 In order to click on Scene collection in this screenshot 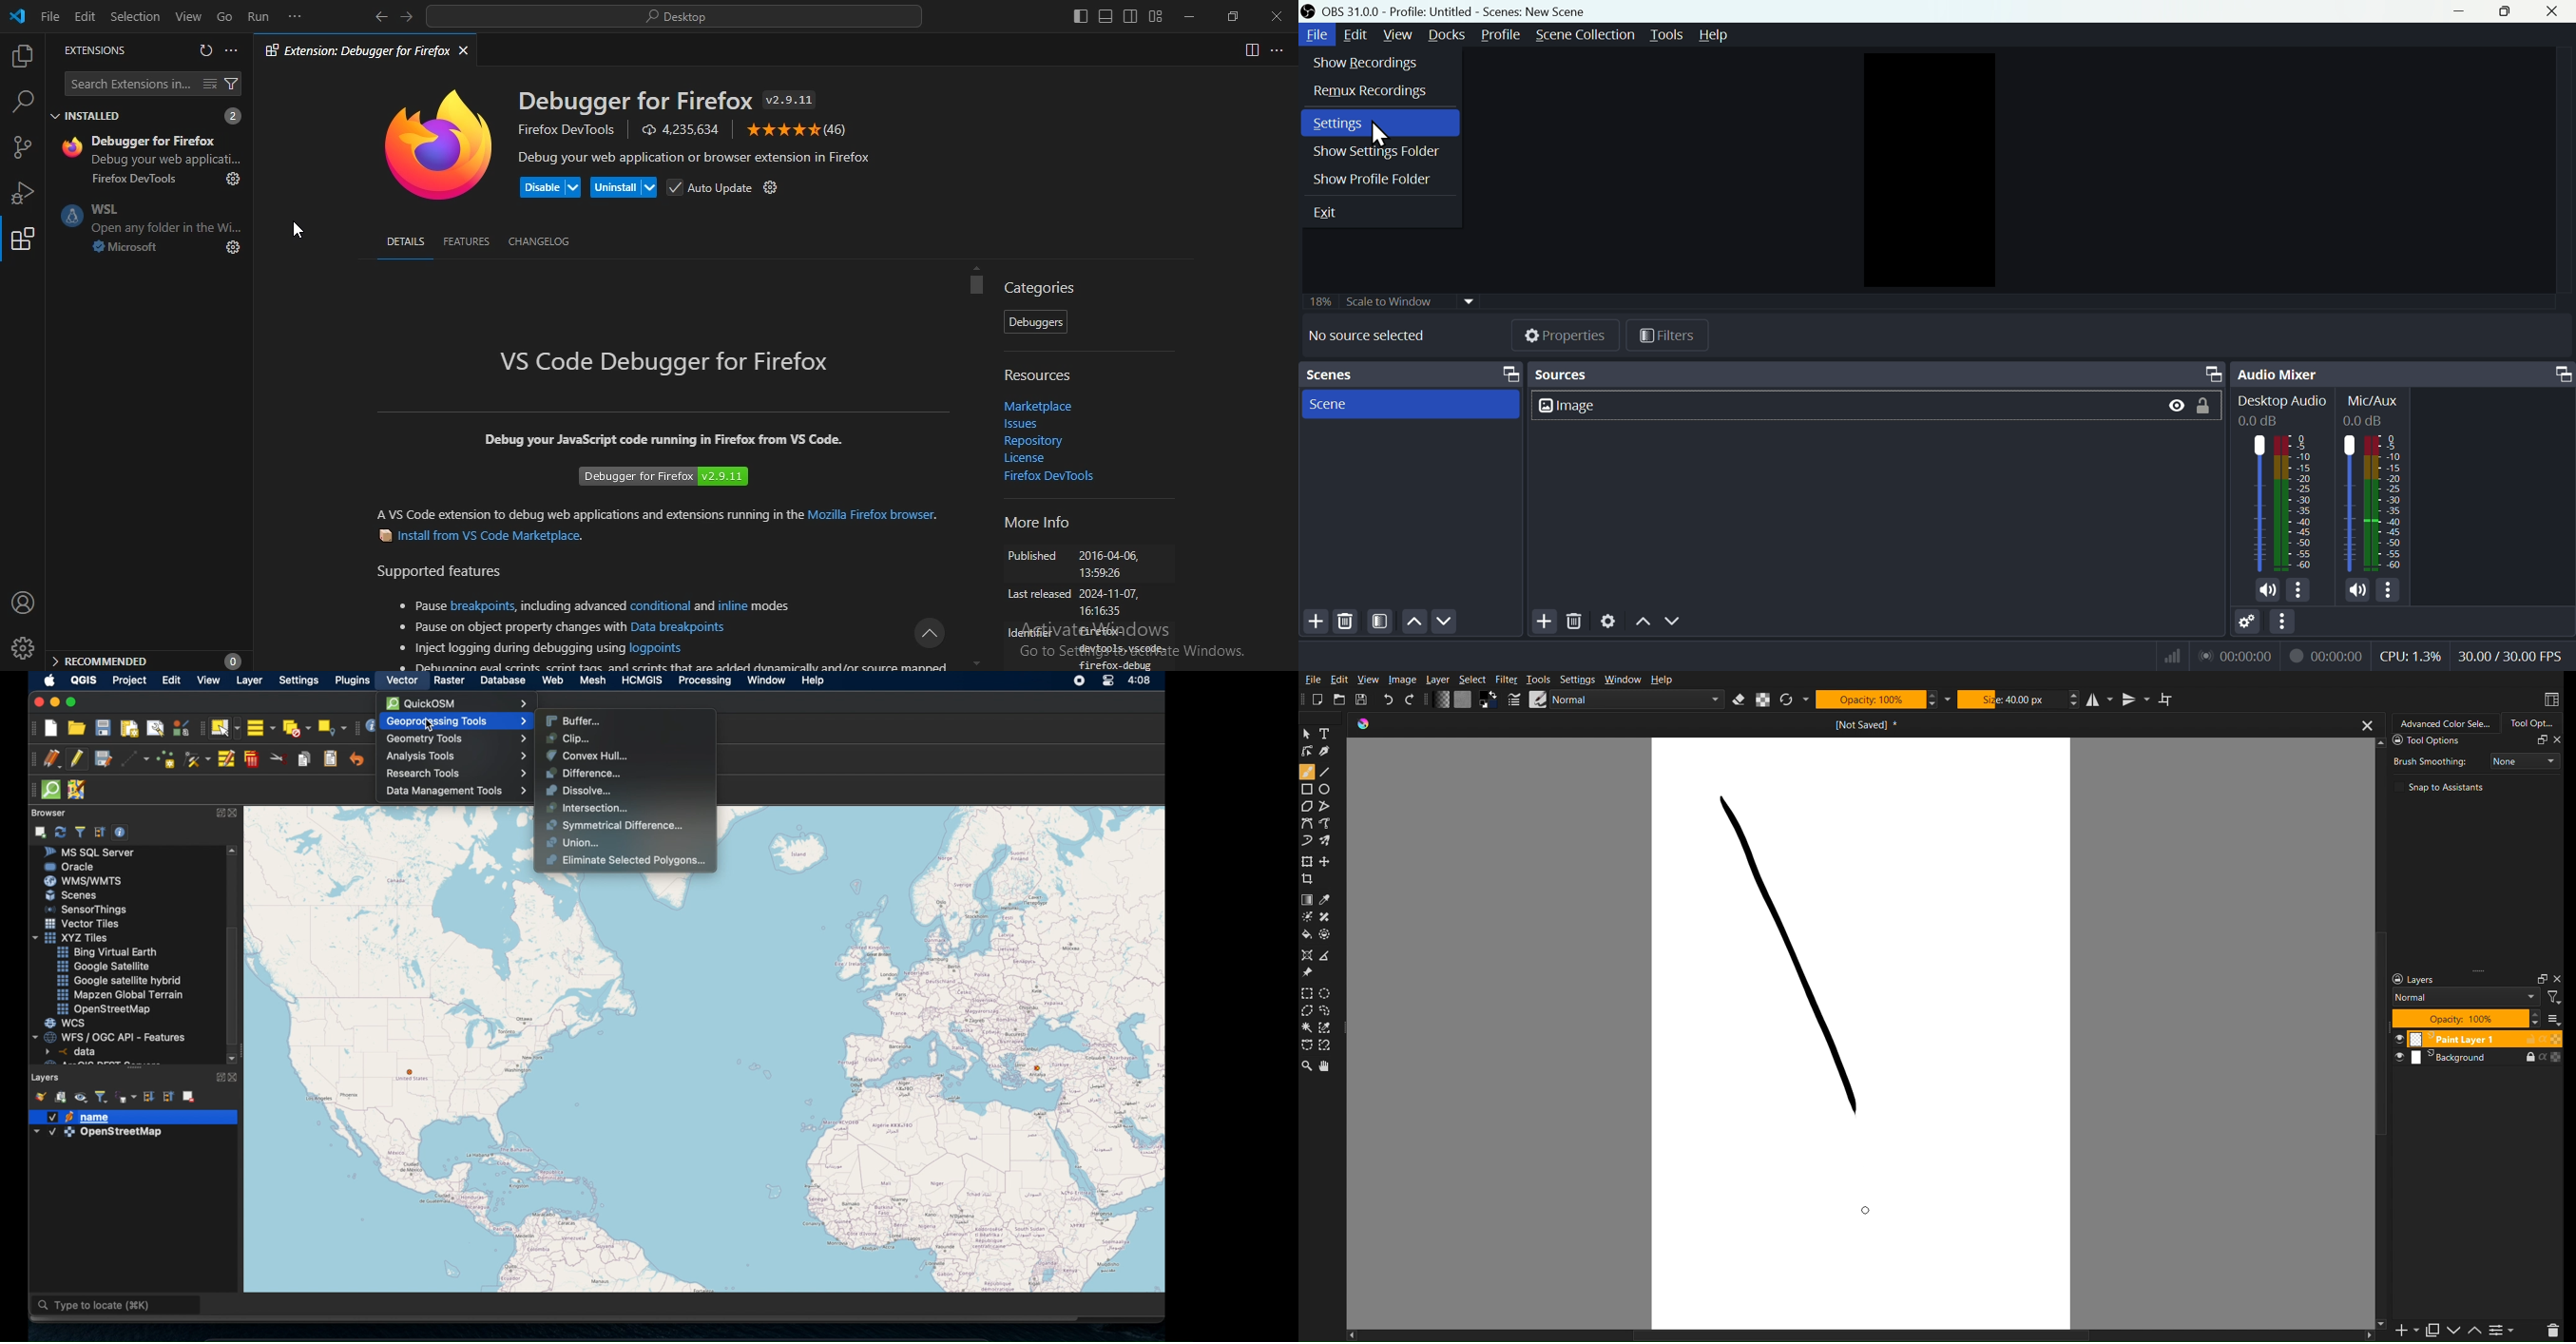, I will do `click(1589, 37)`.